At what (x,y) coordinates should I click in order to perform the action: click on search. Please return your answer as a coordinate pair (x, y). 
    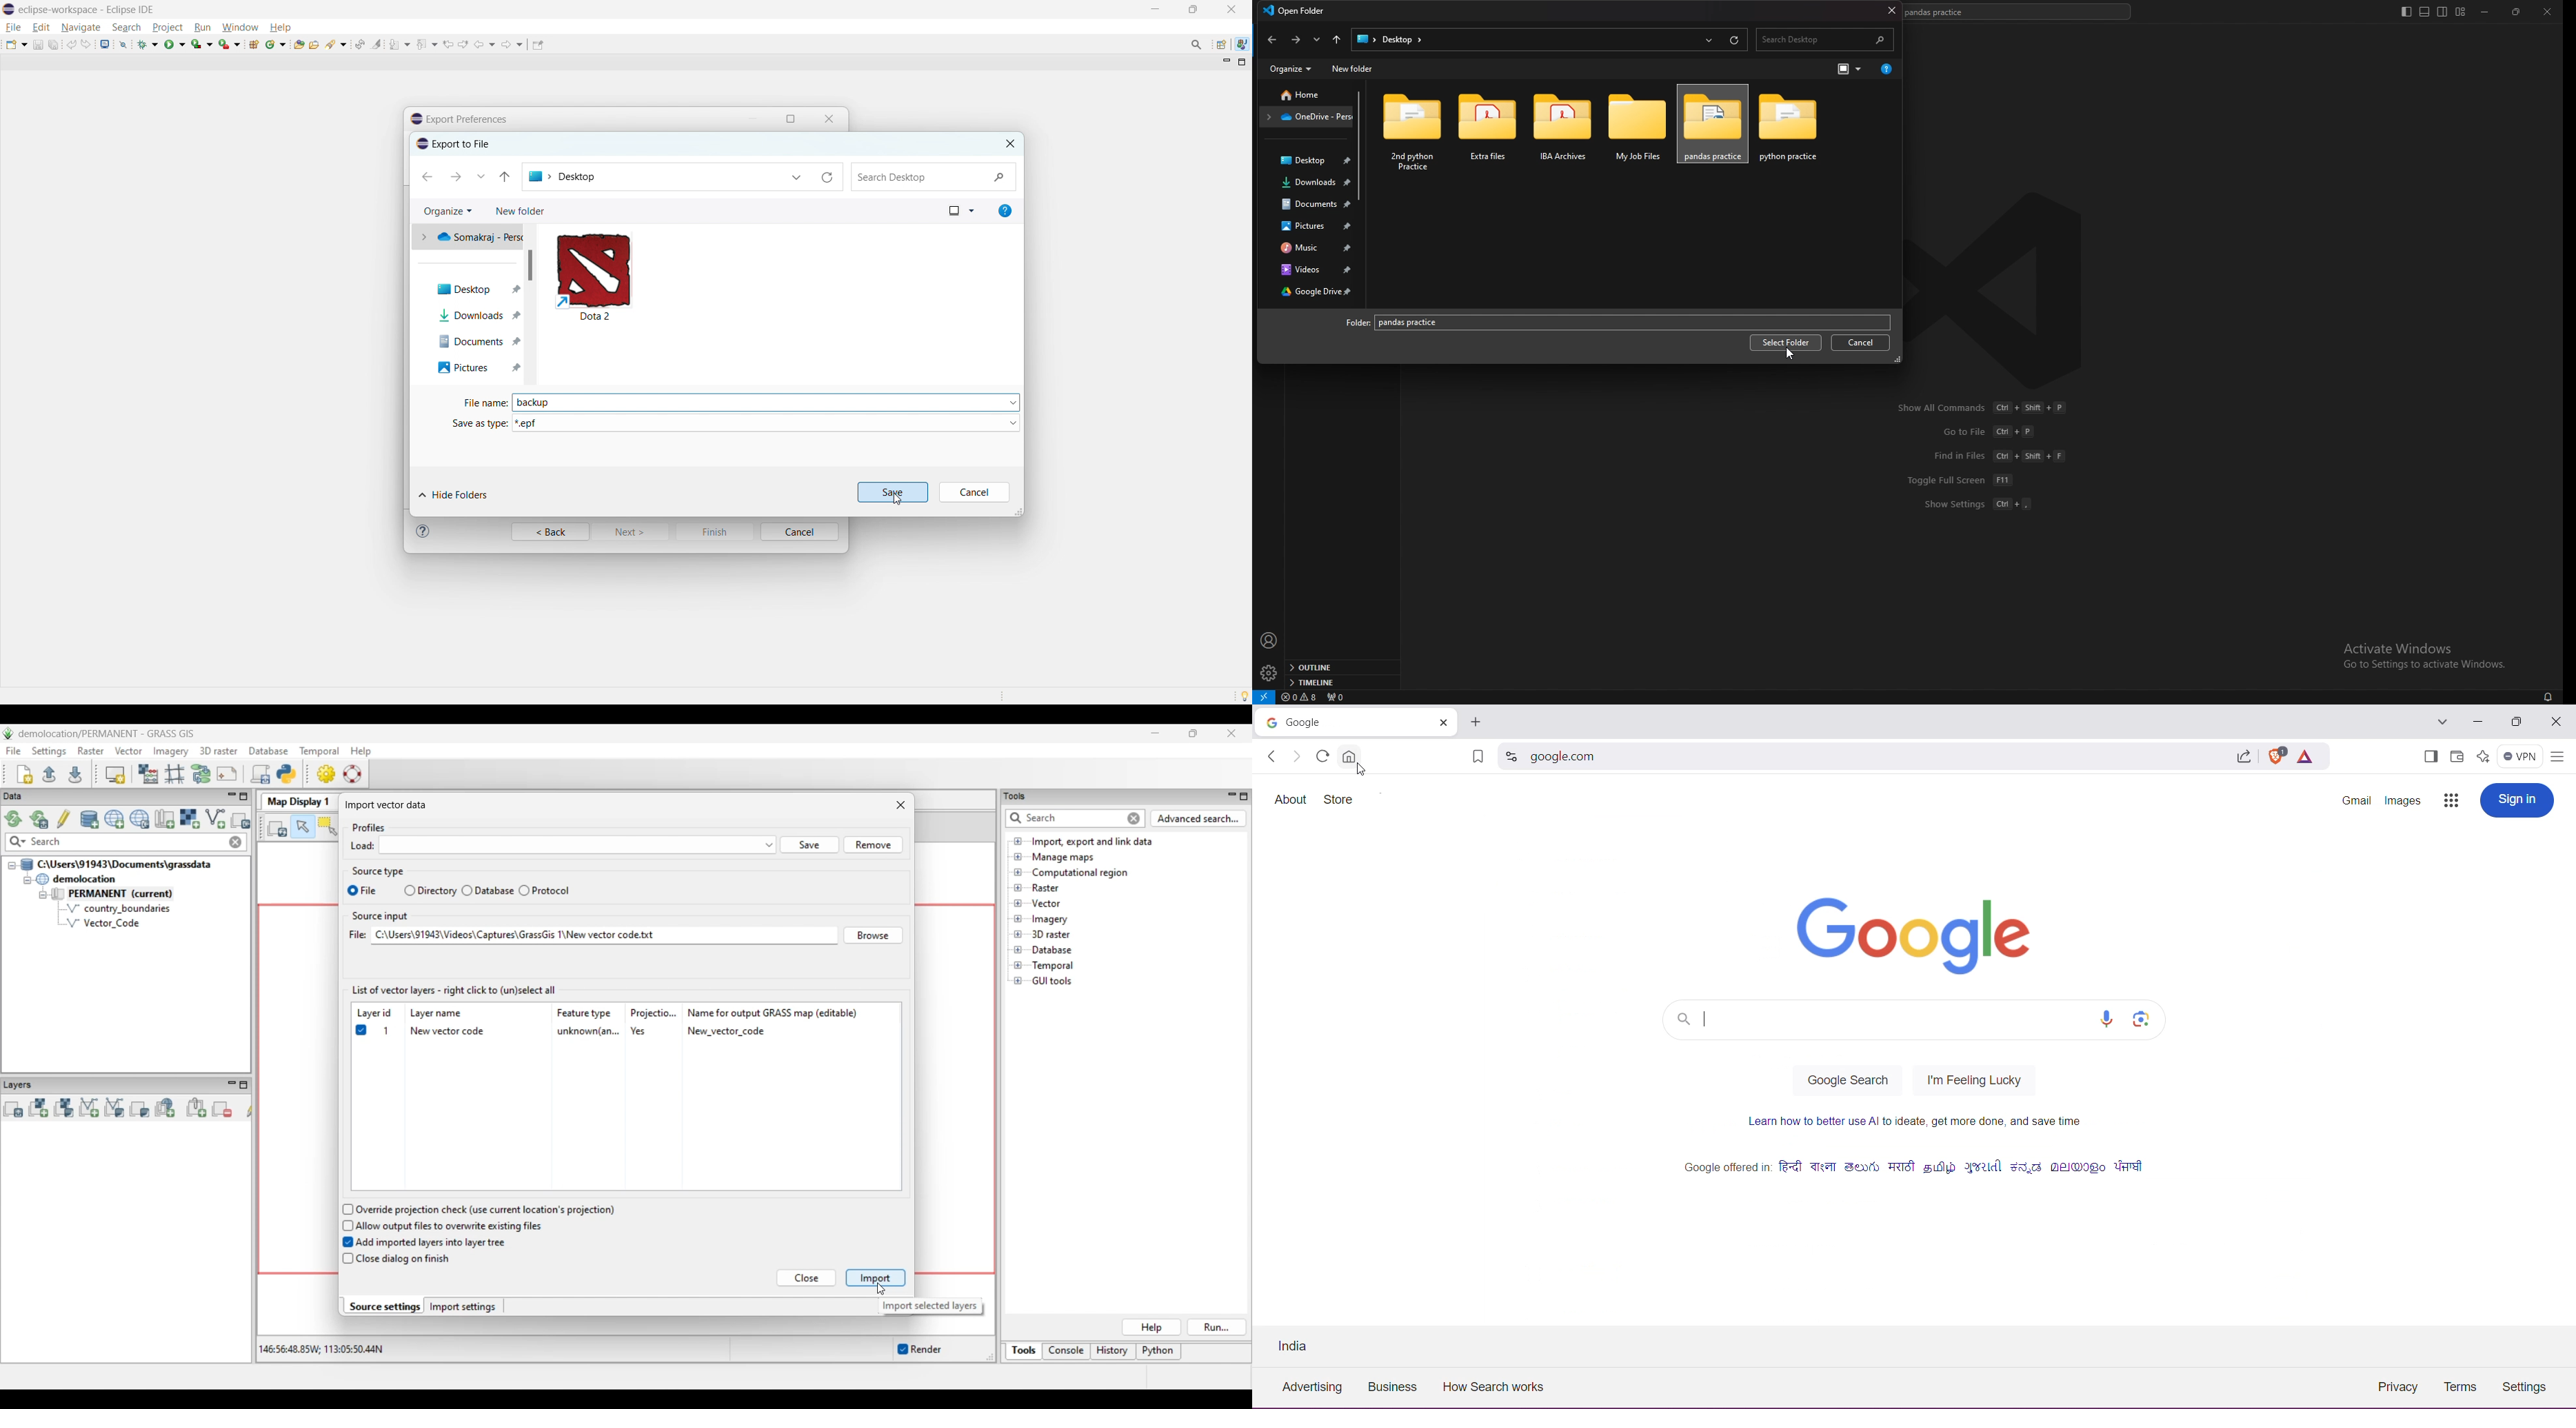
    Looking at the image, I should click on (127, 27).